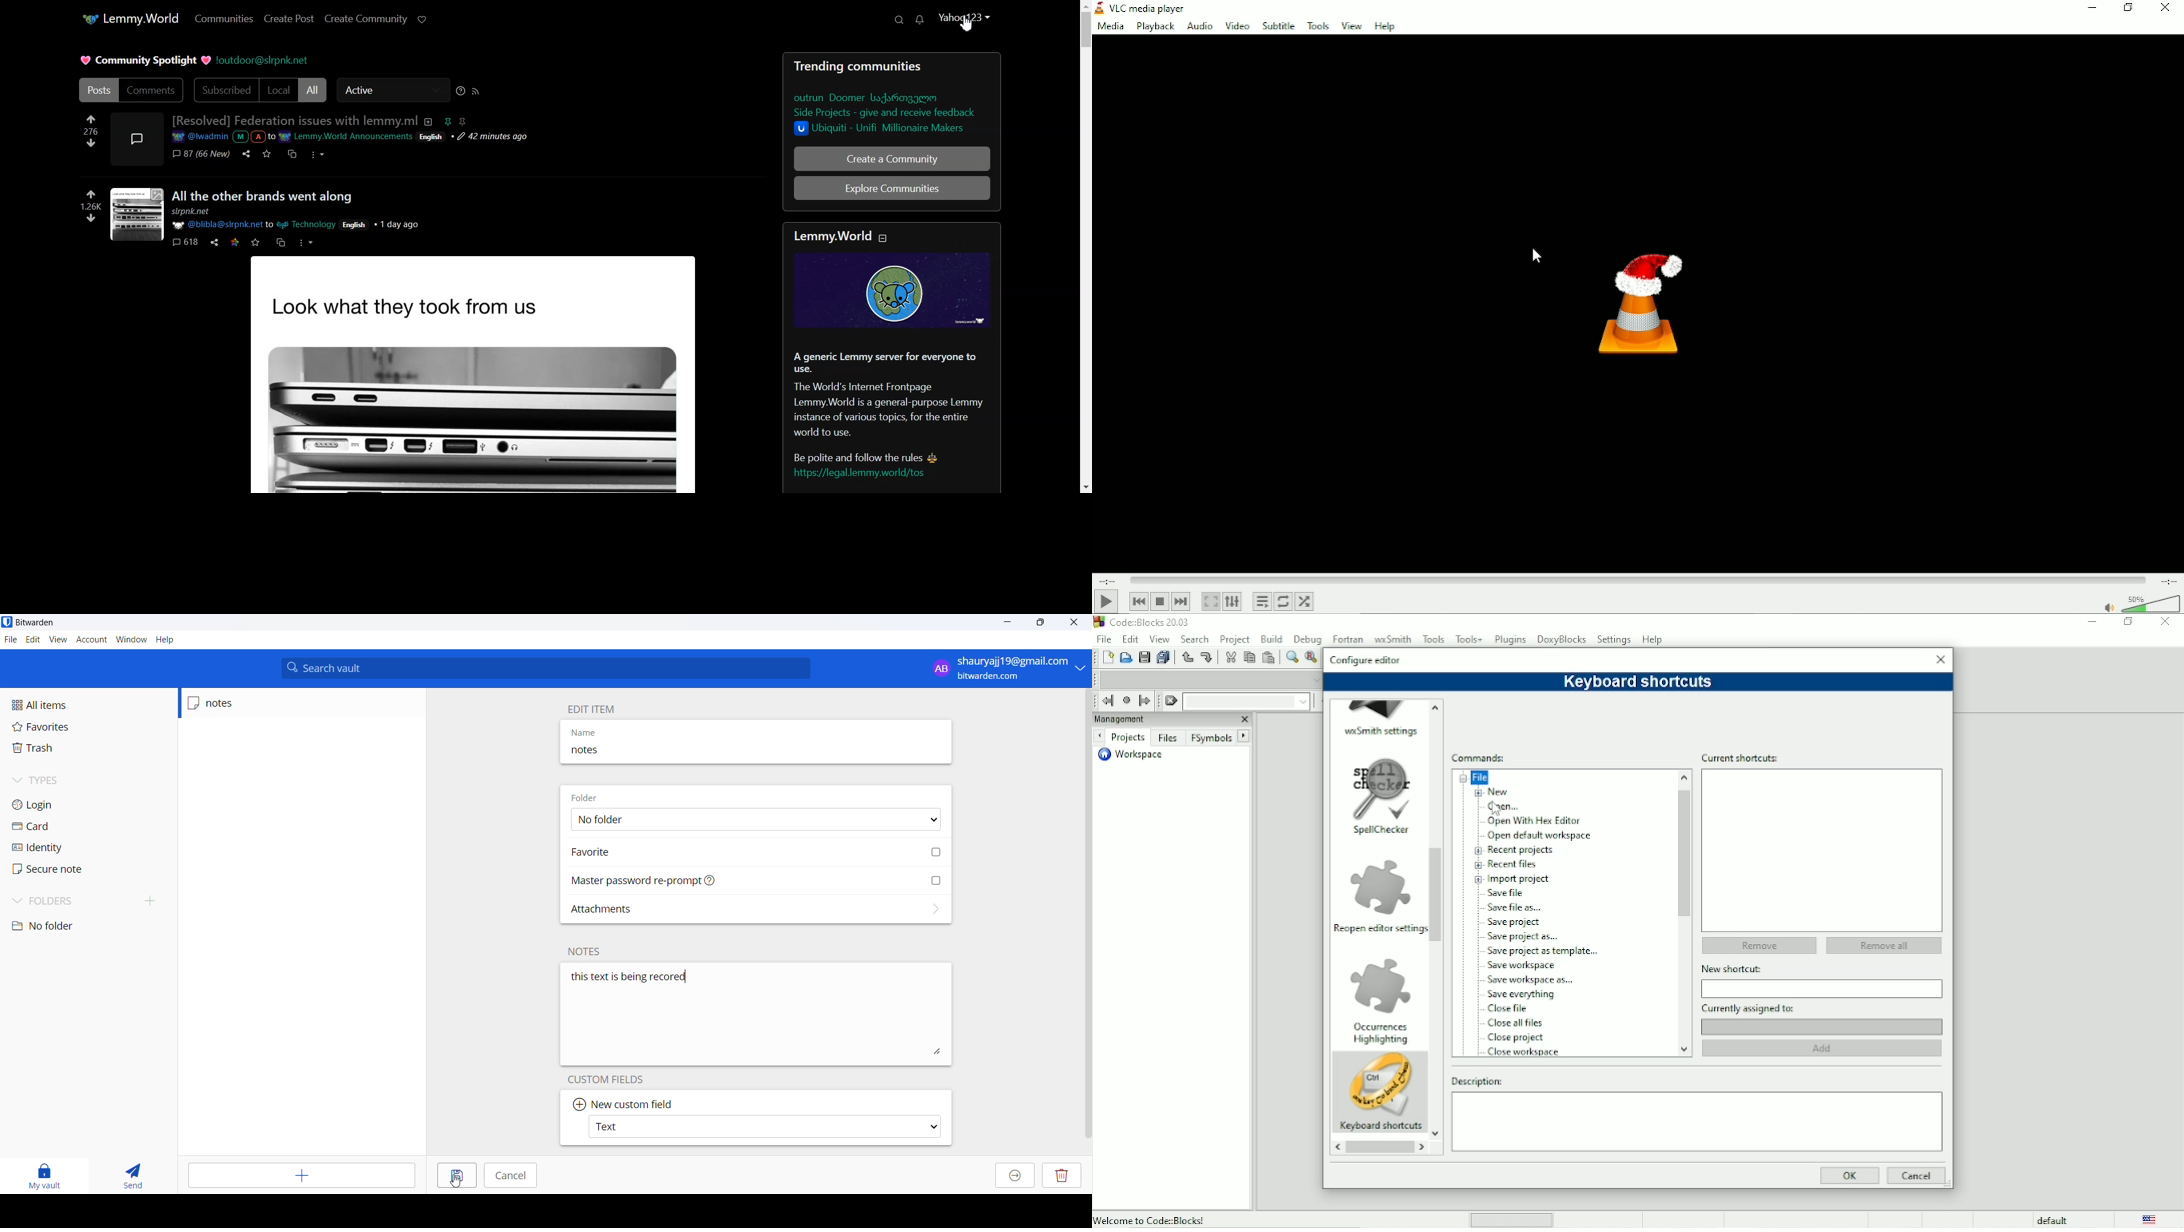  Describe the element at coordinates (55, 870) in the screenshot. I see `secure note` at that location.